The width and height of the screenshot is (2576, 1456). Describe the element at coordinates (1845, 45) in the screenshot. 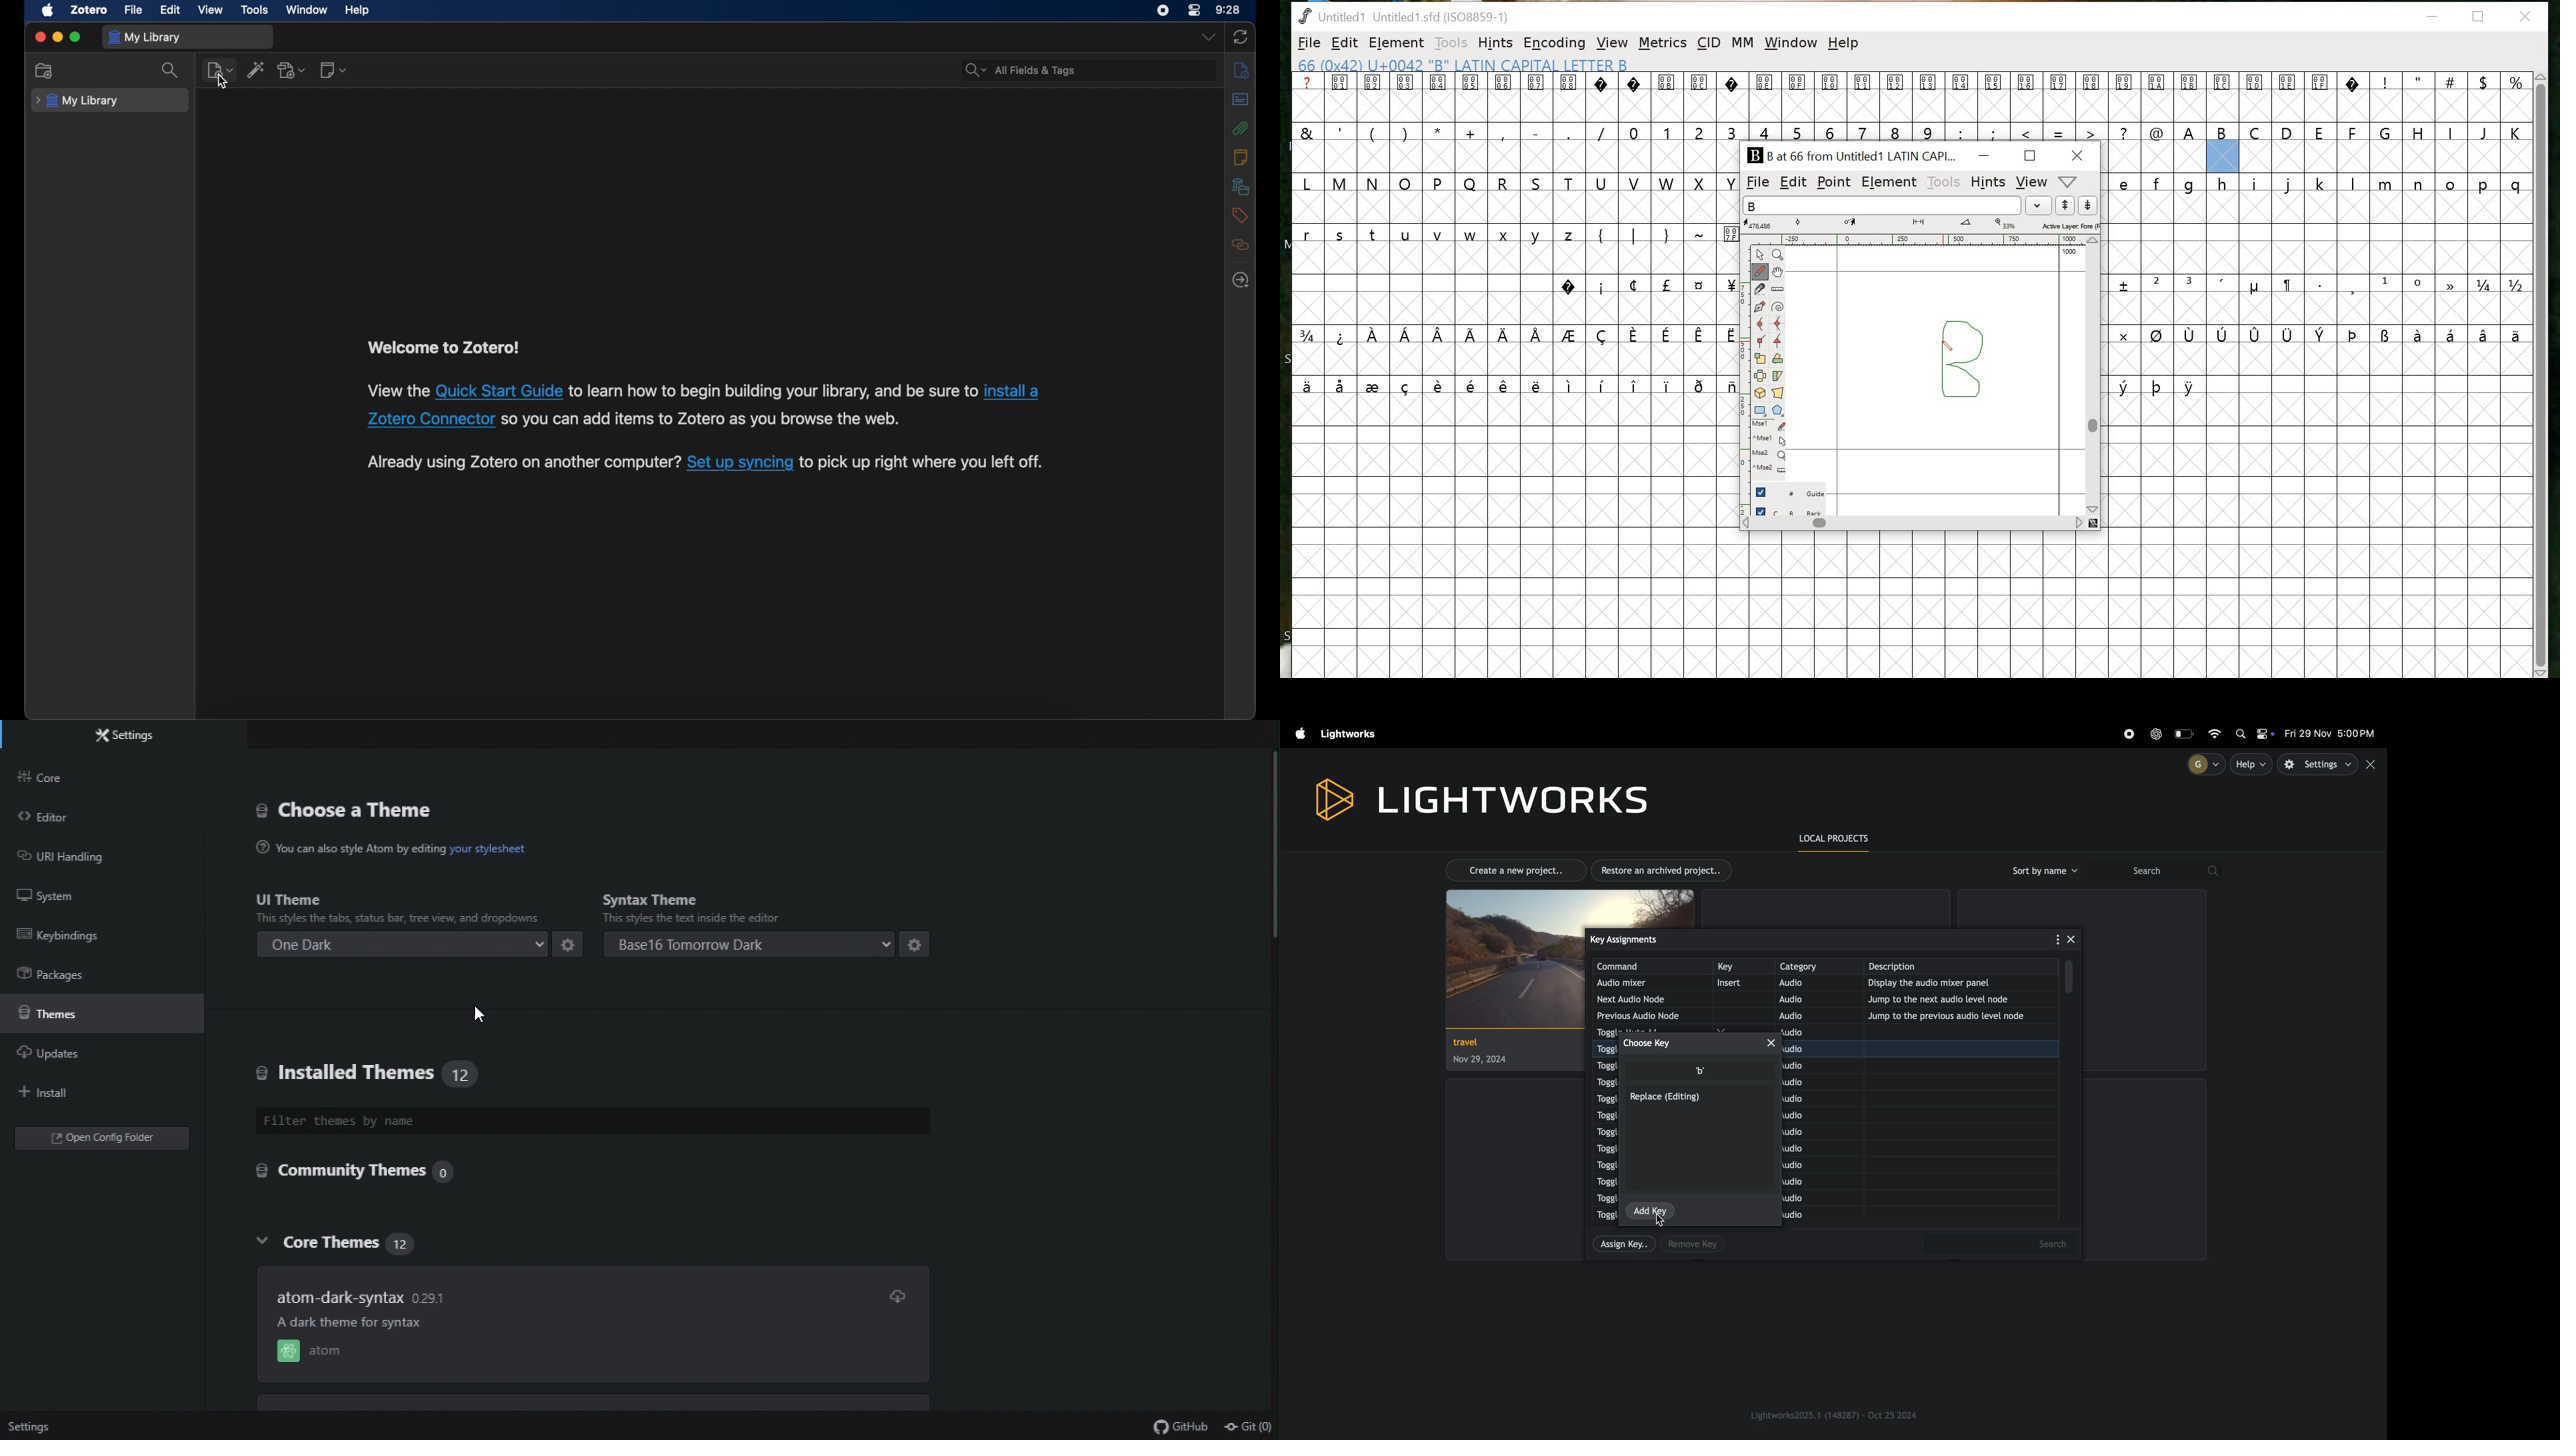

I see `help` at that location.